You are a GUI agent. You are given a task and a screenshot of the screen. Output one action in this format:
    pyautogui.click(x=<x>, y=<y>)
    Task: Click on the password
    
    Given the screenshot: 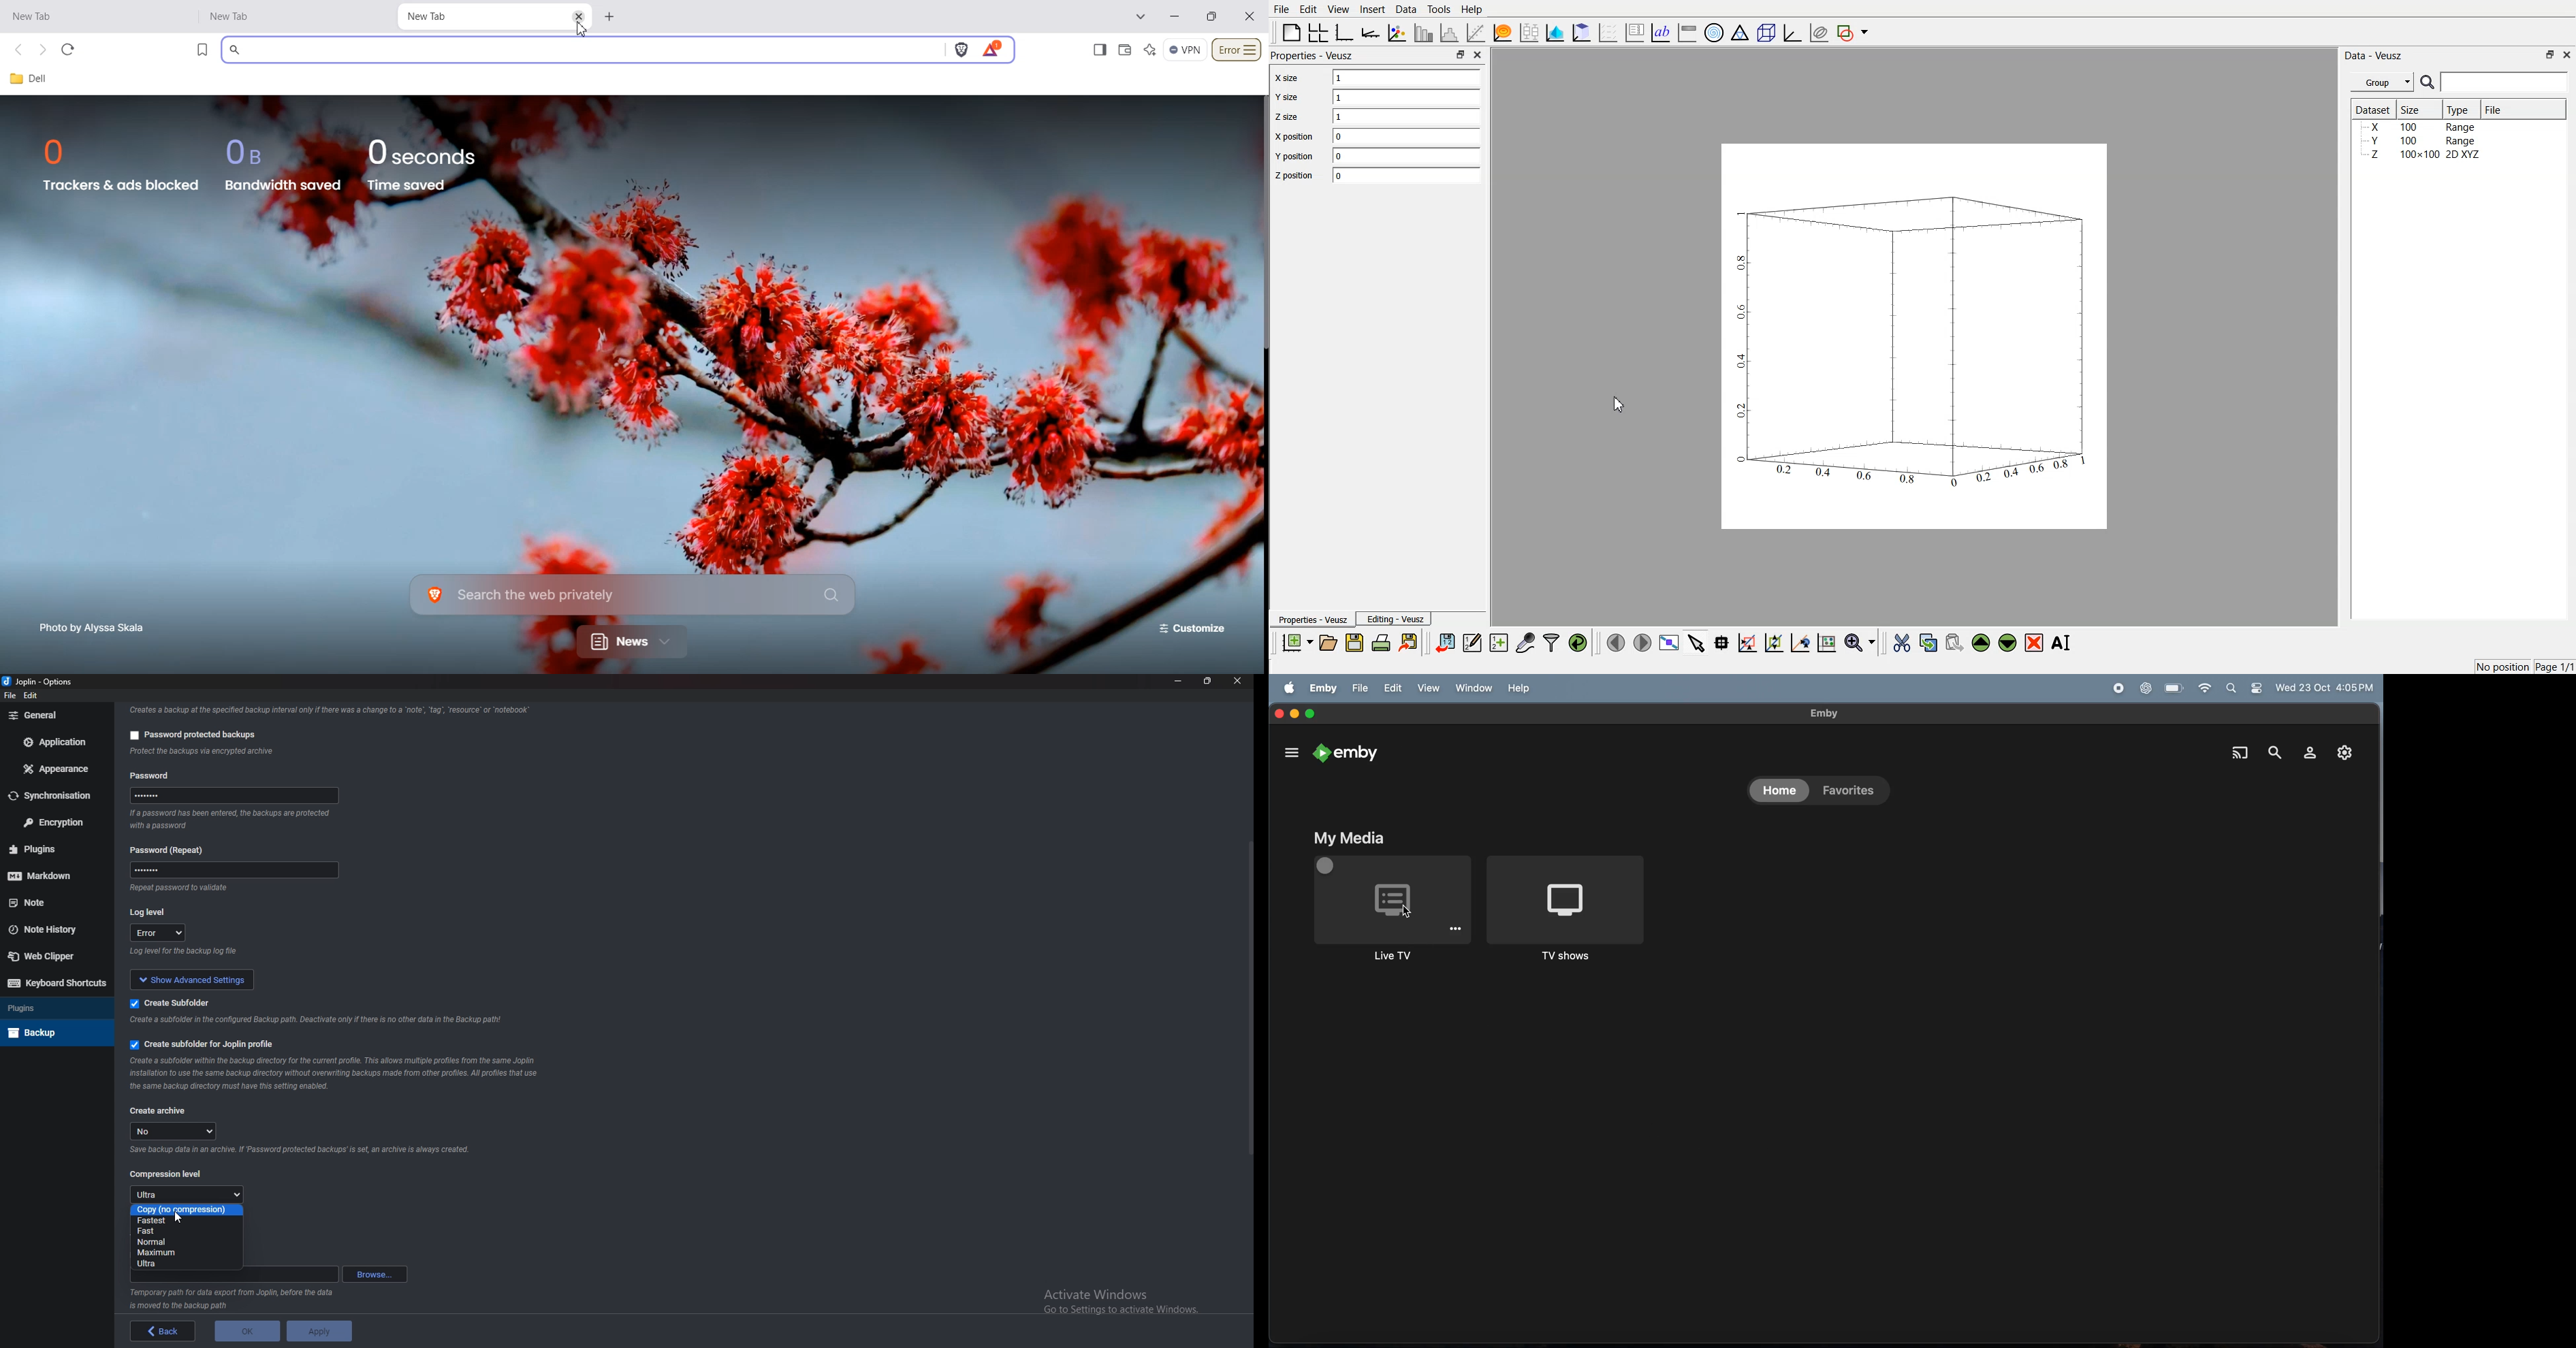 What is the action you would take?
    pyautogui.click(x=238, y=795)
    